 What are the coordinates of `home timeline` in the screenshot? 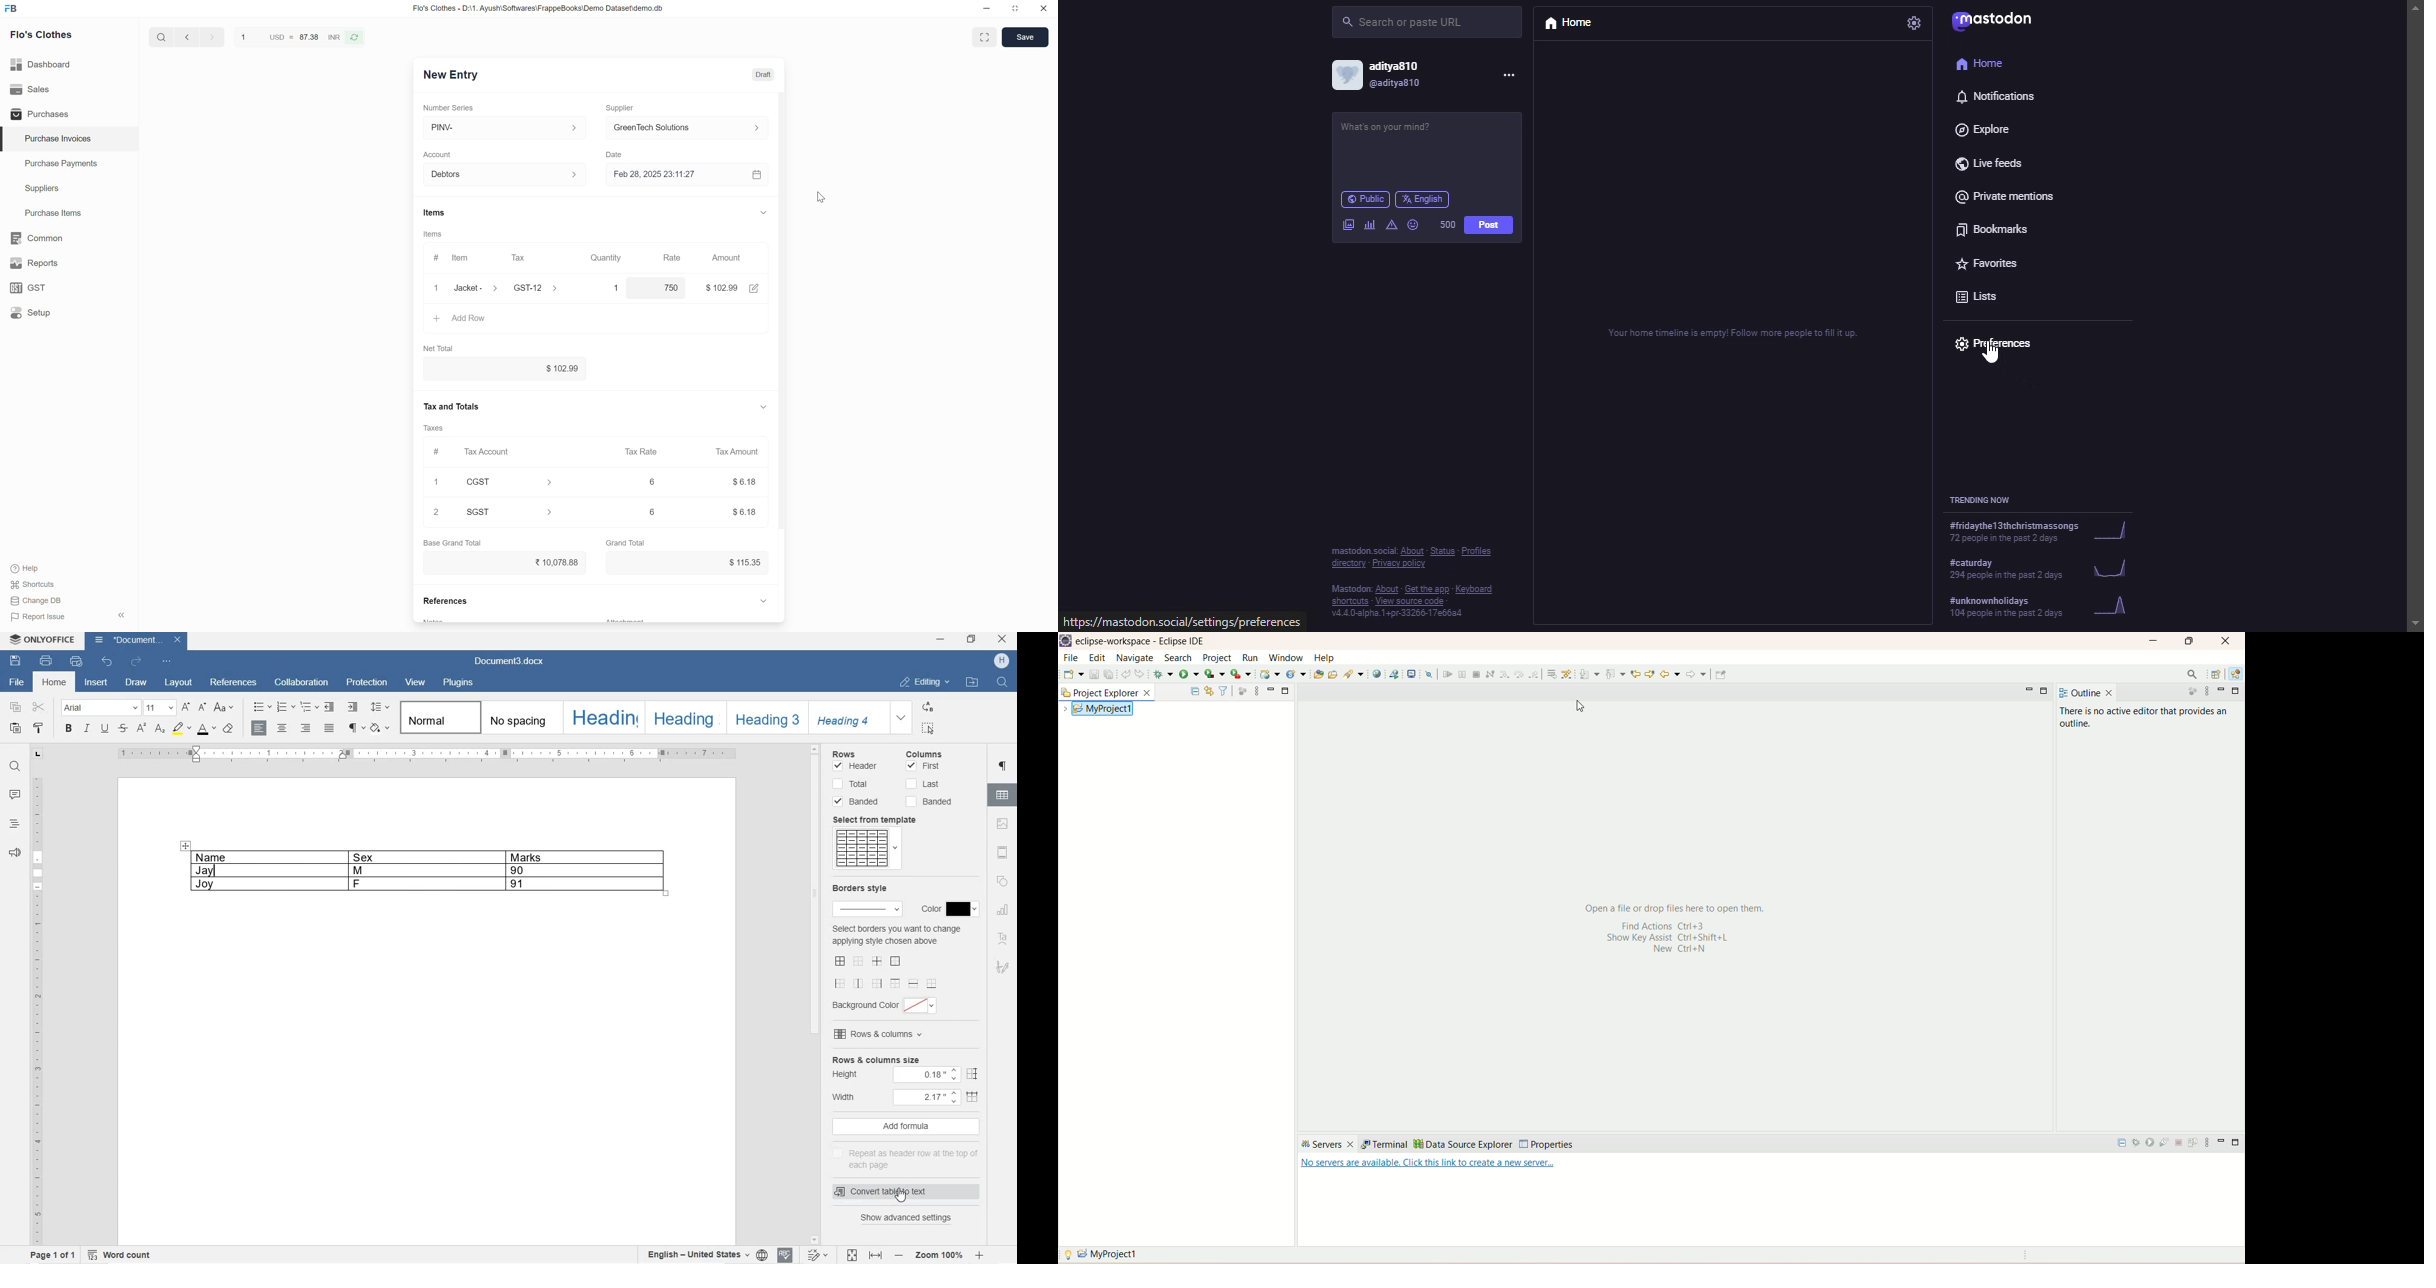 It's located at (1735, 332).